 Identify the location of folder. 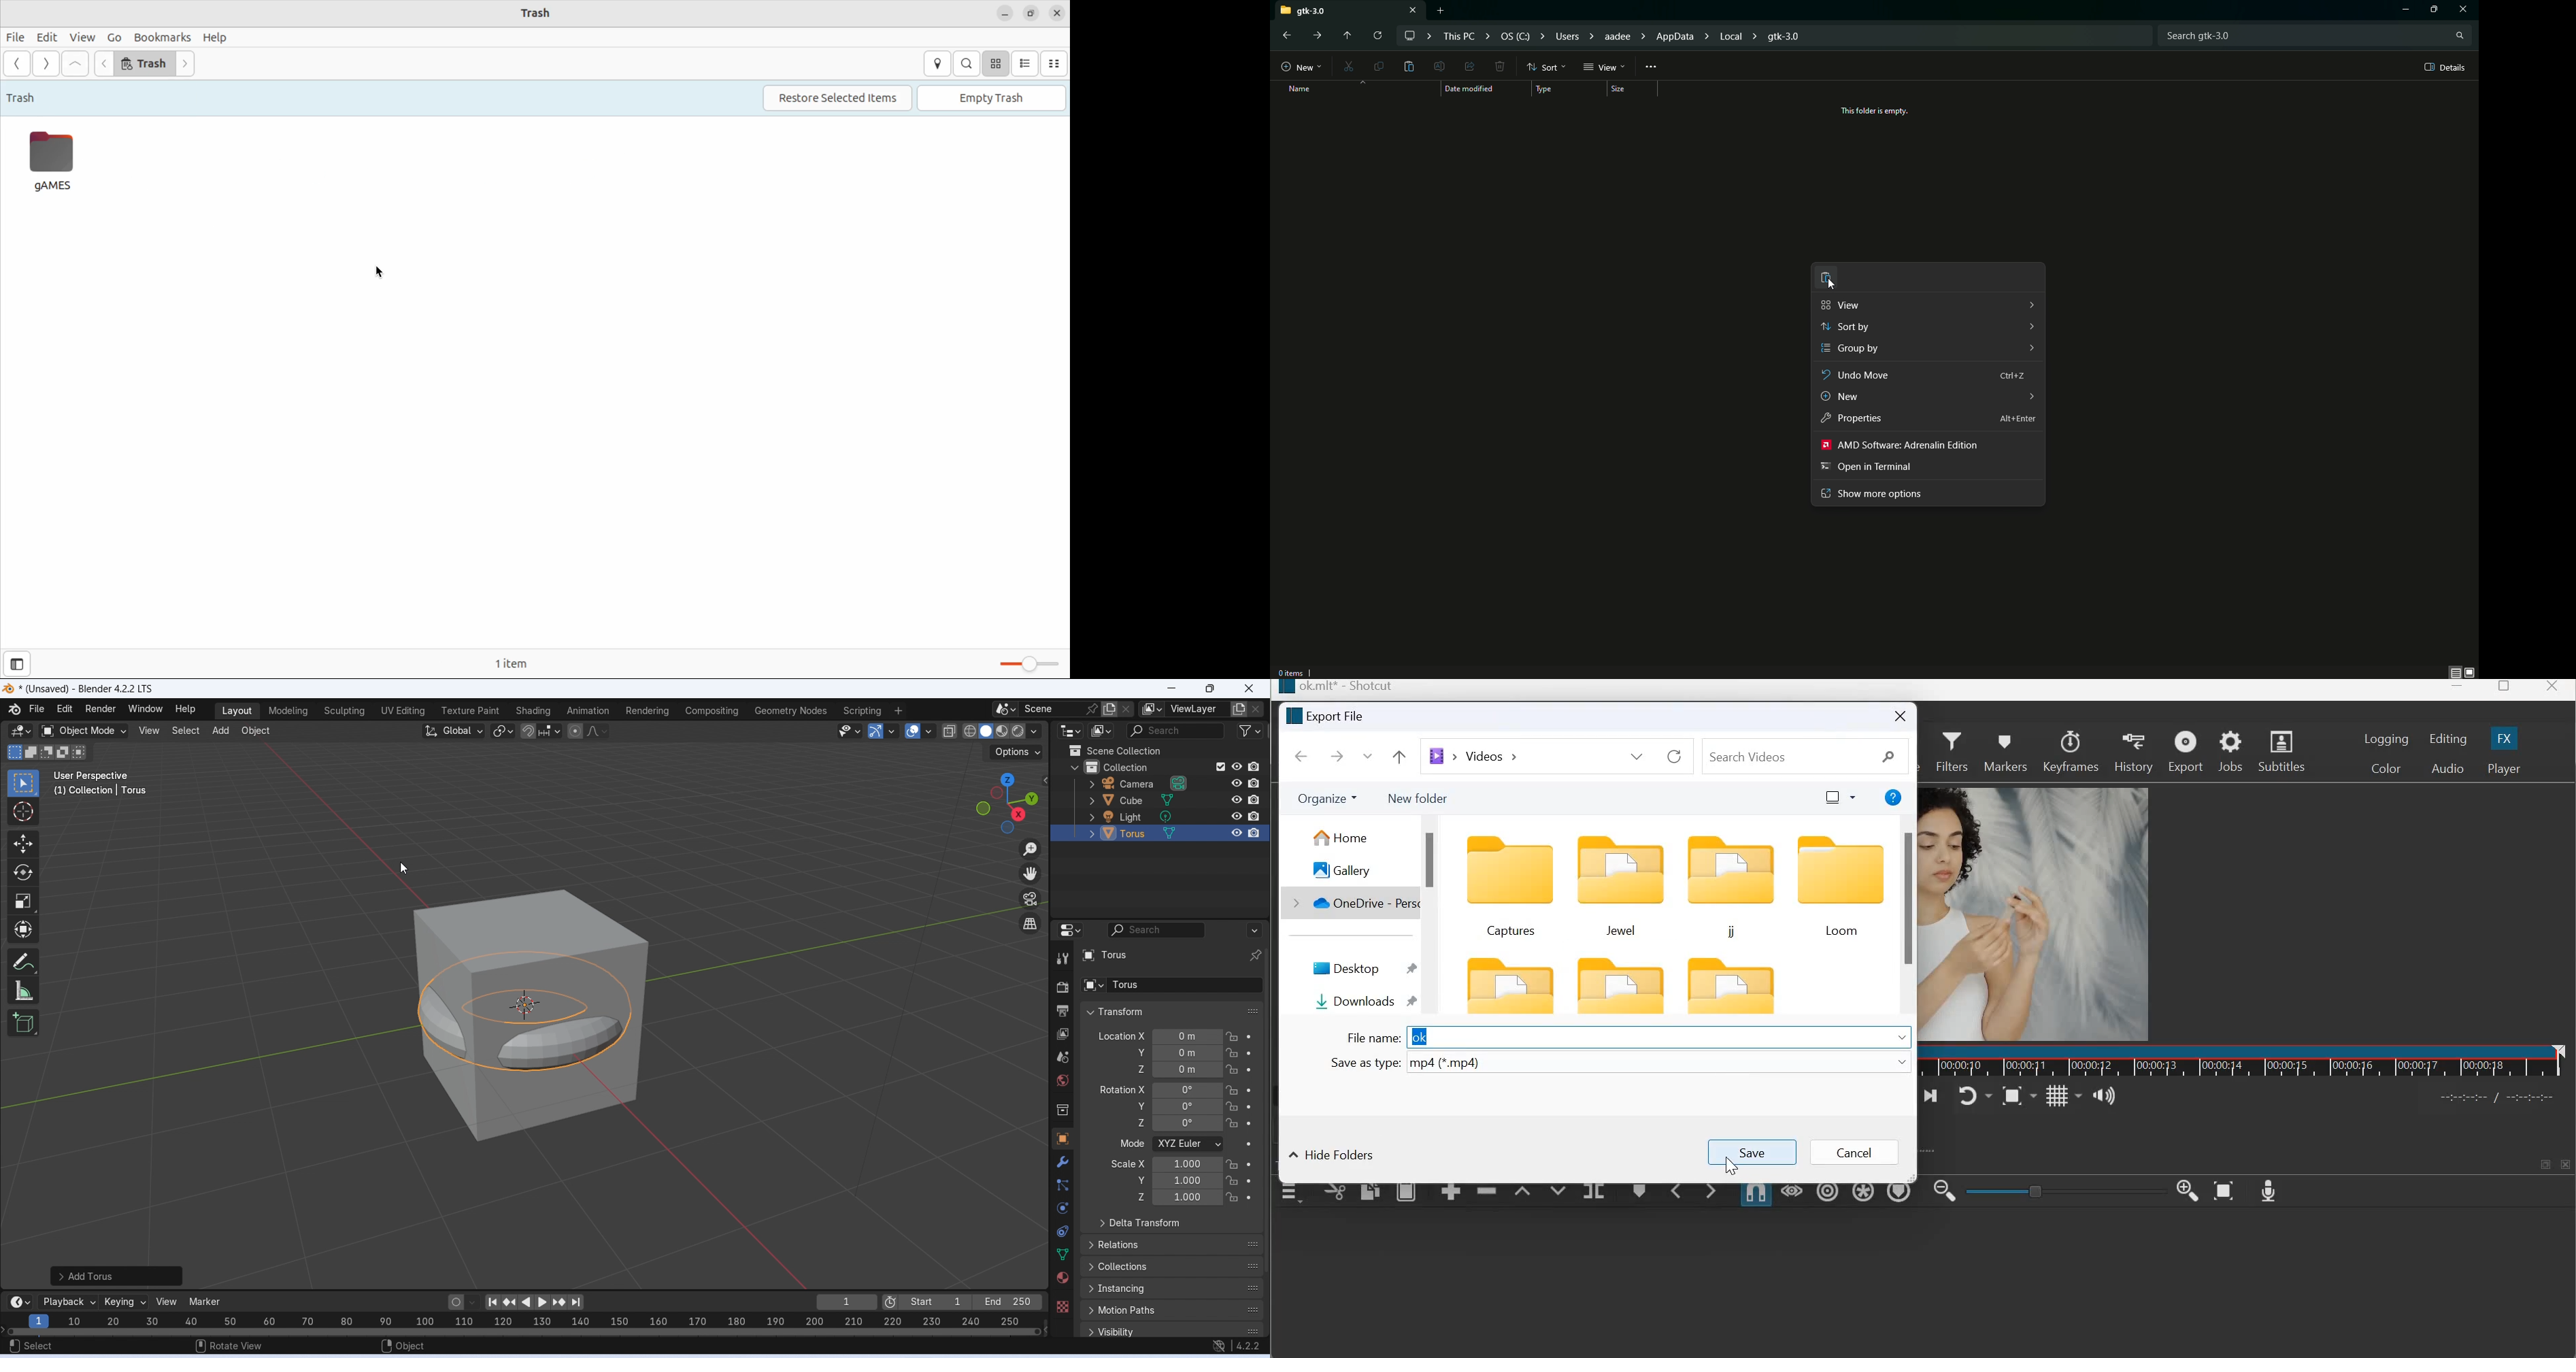
(1735, 989).